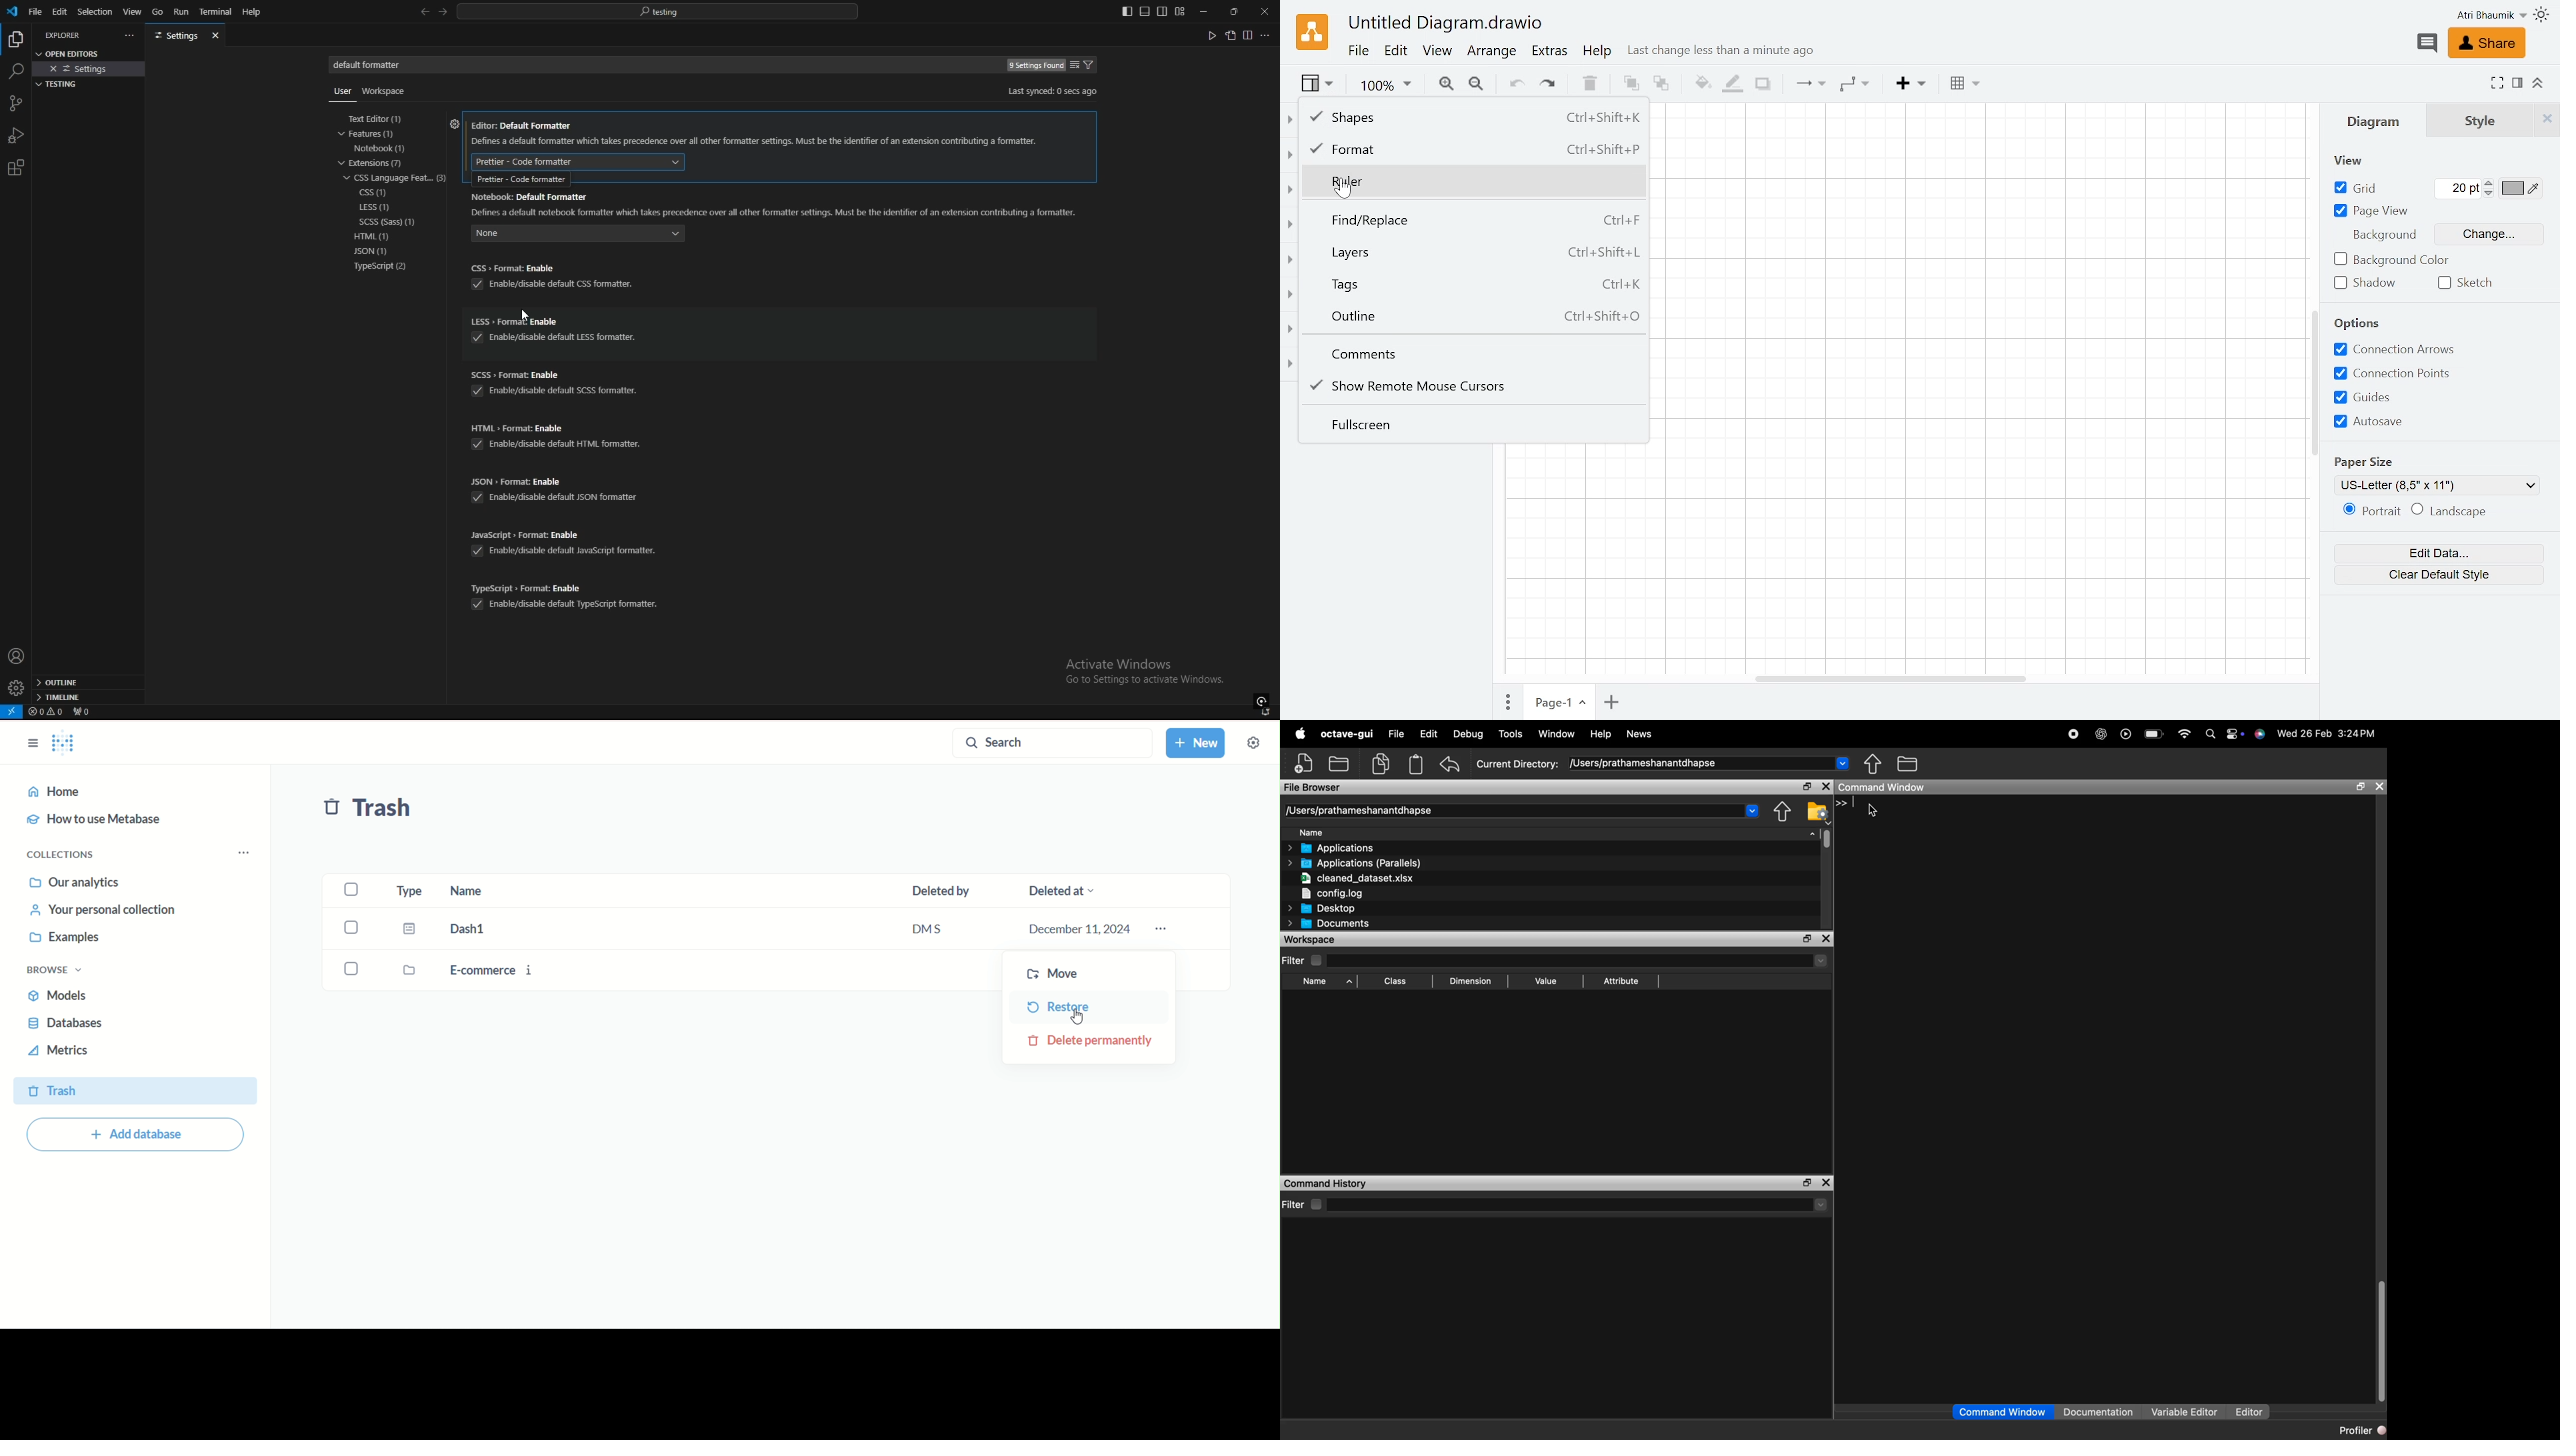 The width and height of the screenshot is (2576, 1456). Describe the element at coordinates (578, 161) in the screenshot. I see `default formatter` at that location.